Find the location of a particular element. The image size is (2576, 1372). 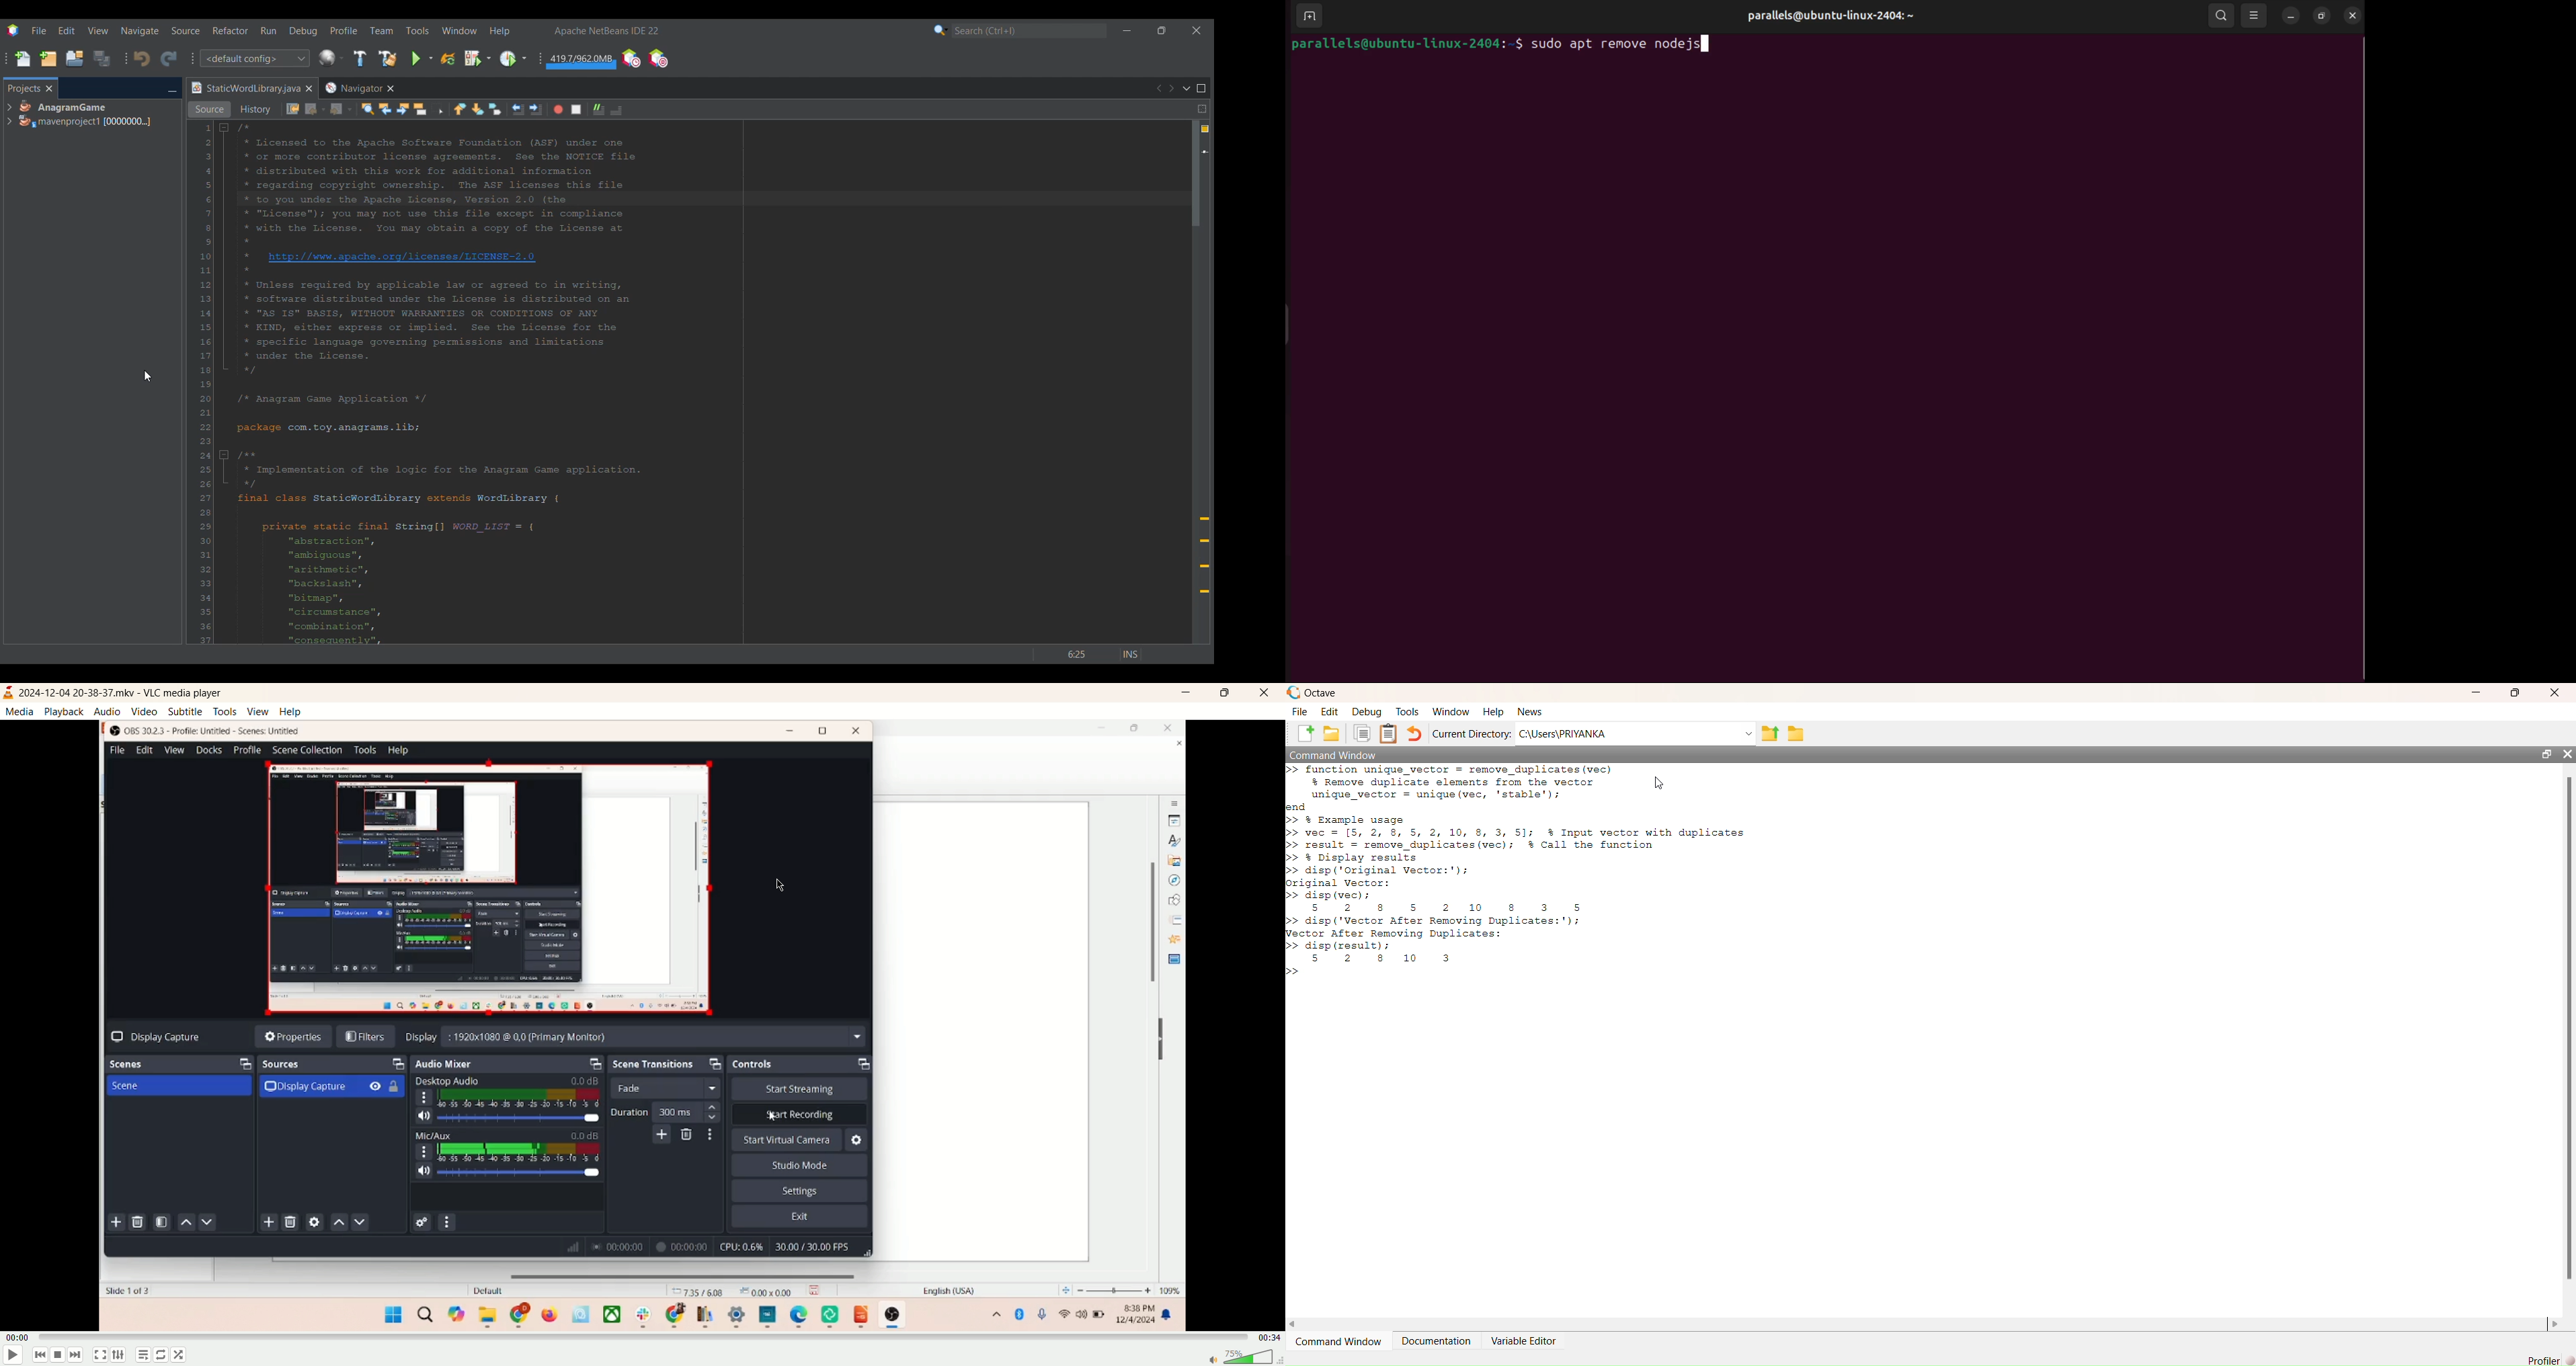

playback is located at coordinates (64, 712).